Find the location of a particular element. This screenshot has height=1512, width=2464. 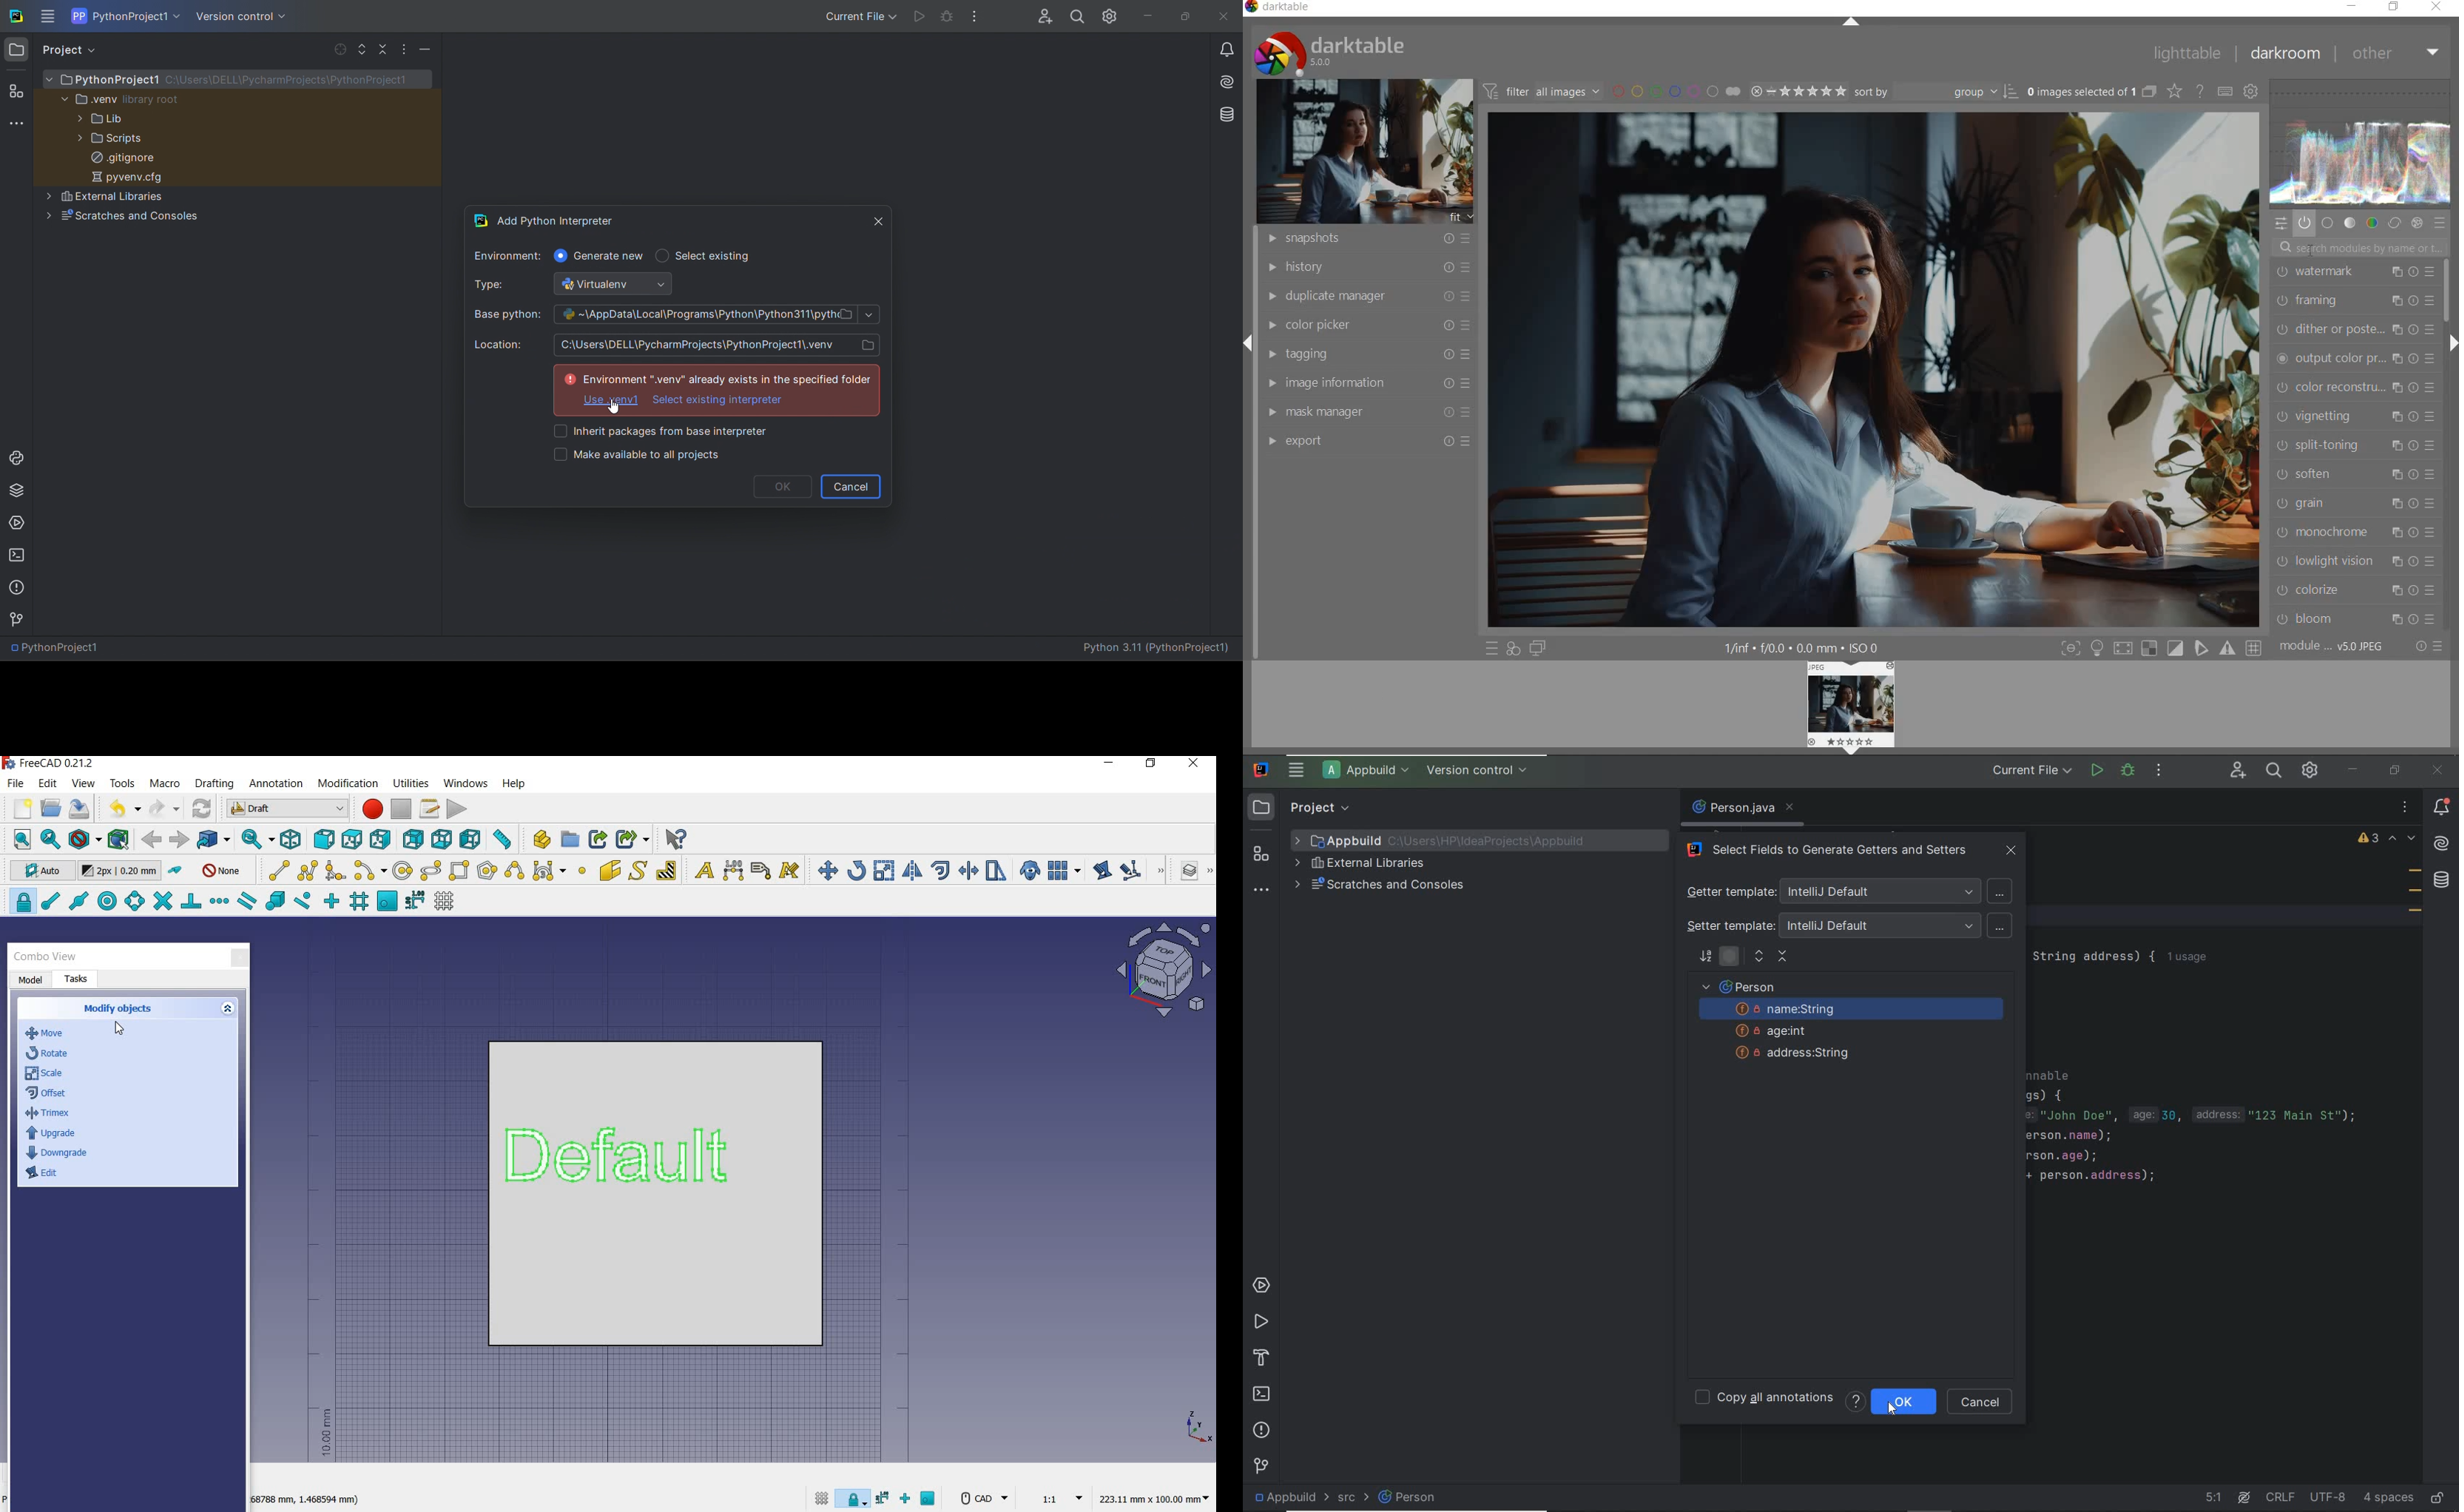

stop macro recording is located at coordinates (402, 809).